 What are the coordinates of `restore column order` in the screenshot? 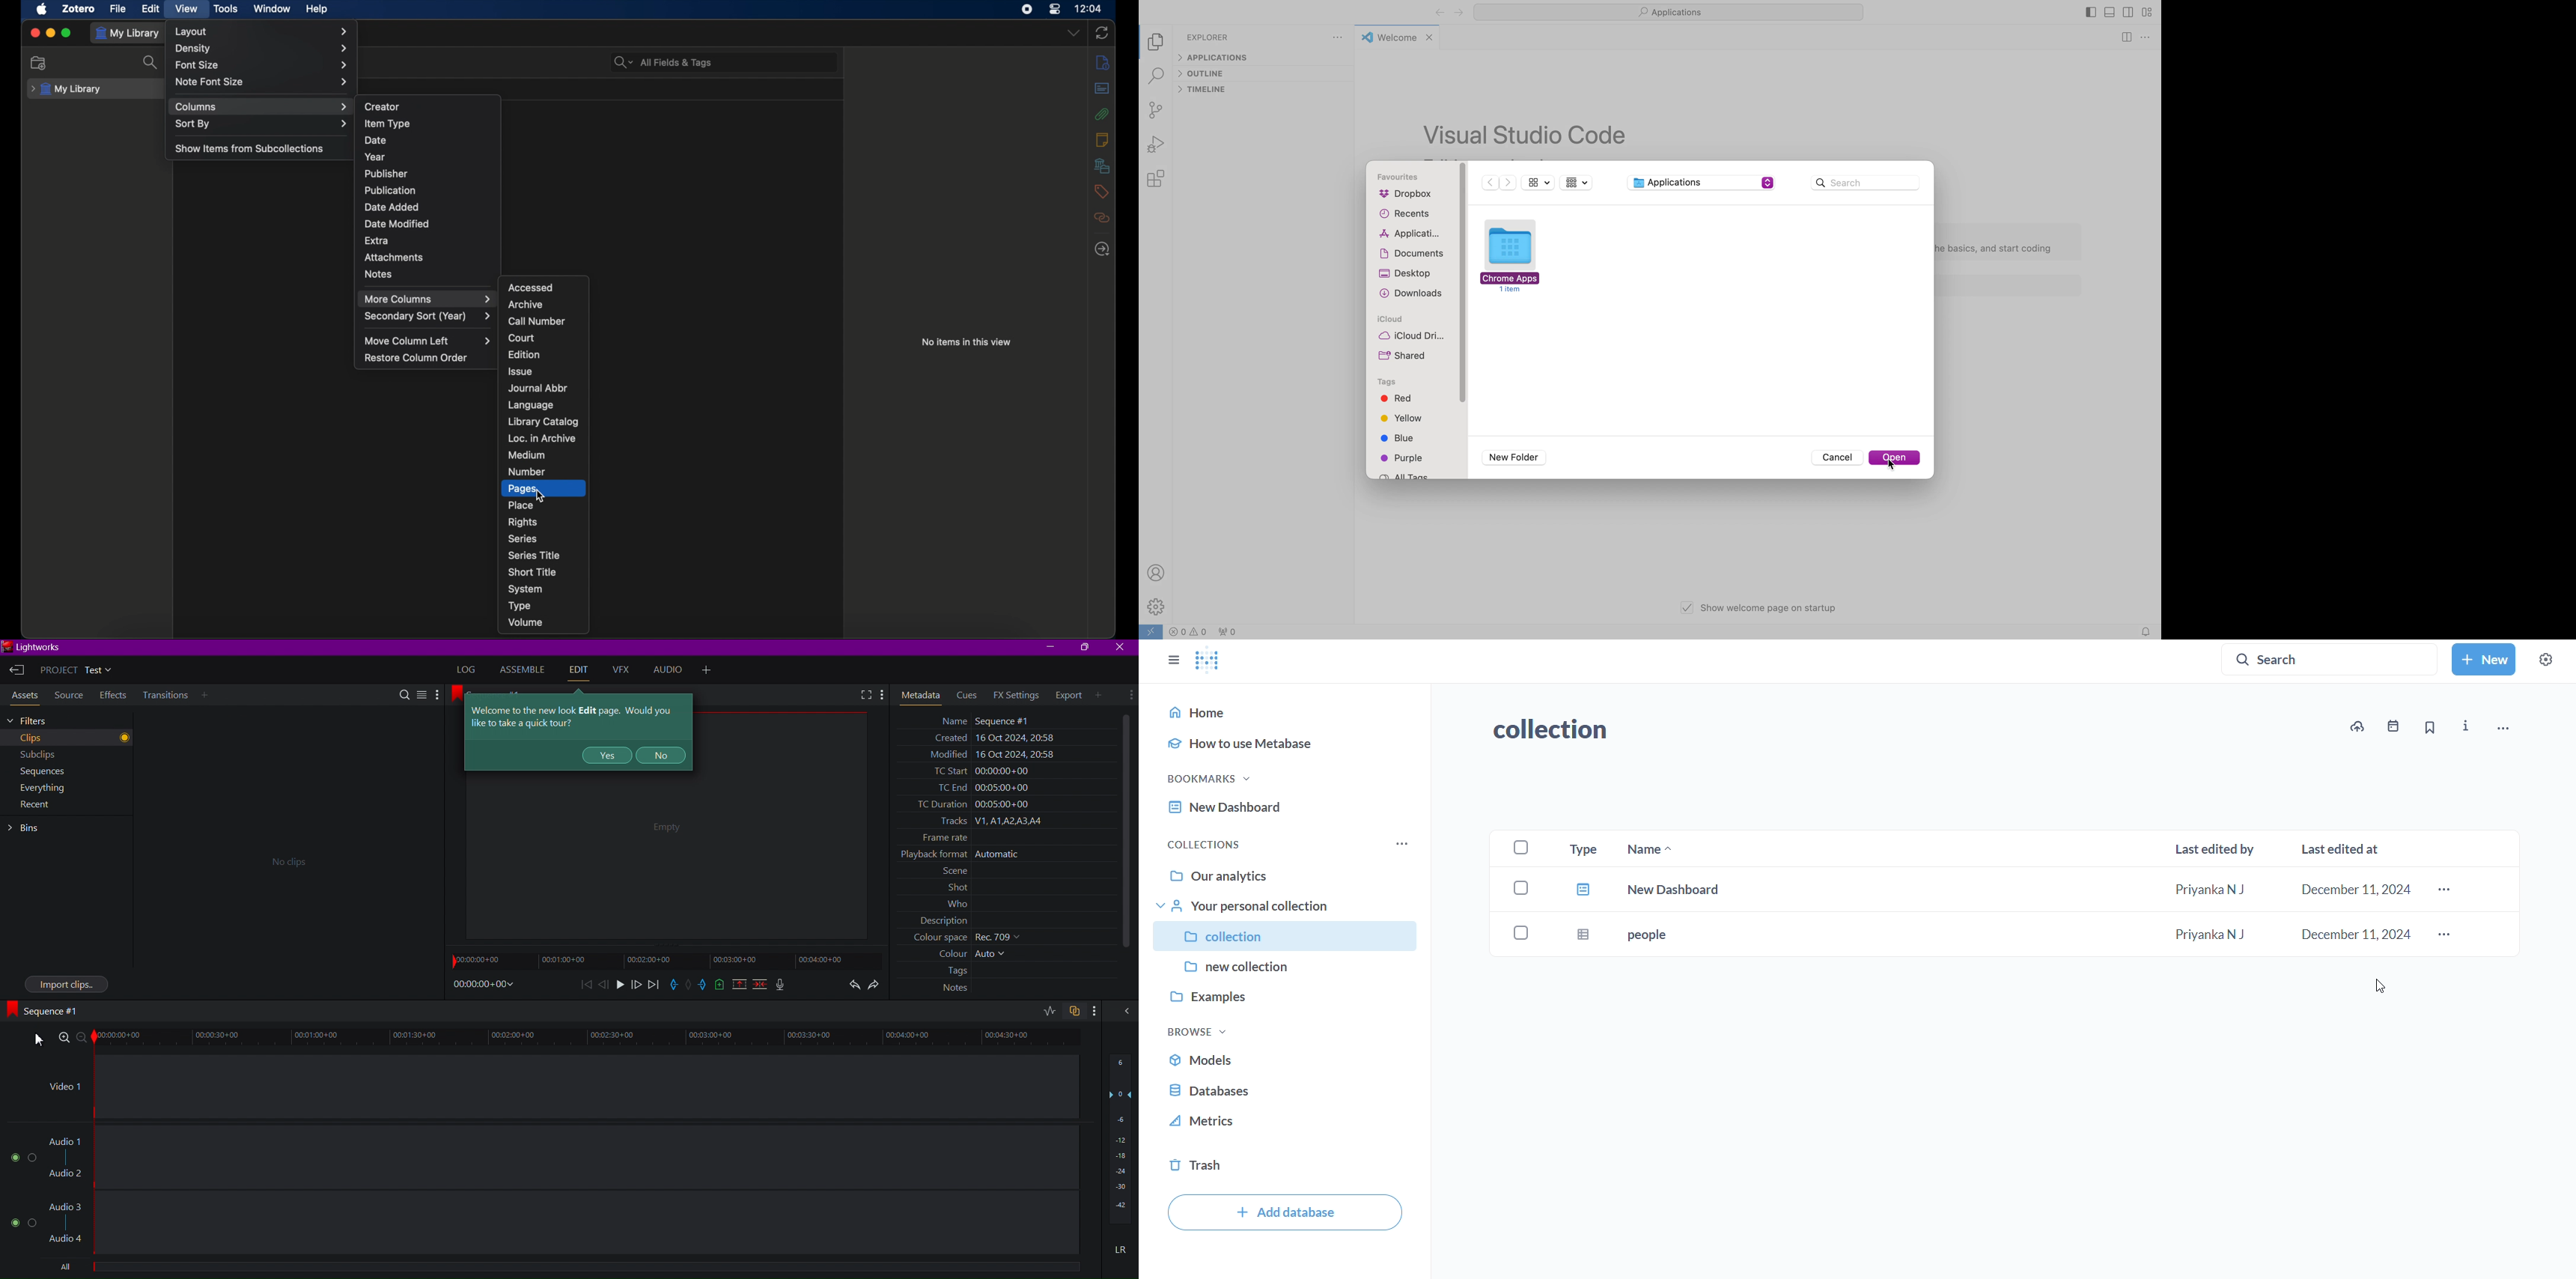 It's located at (416, 358).